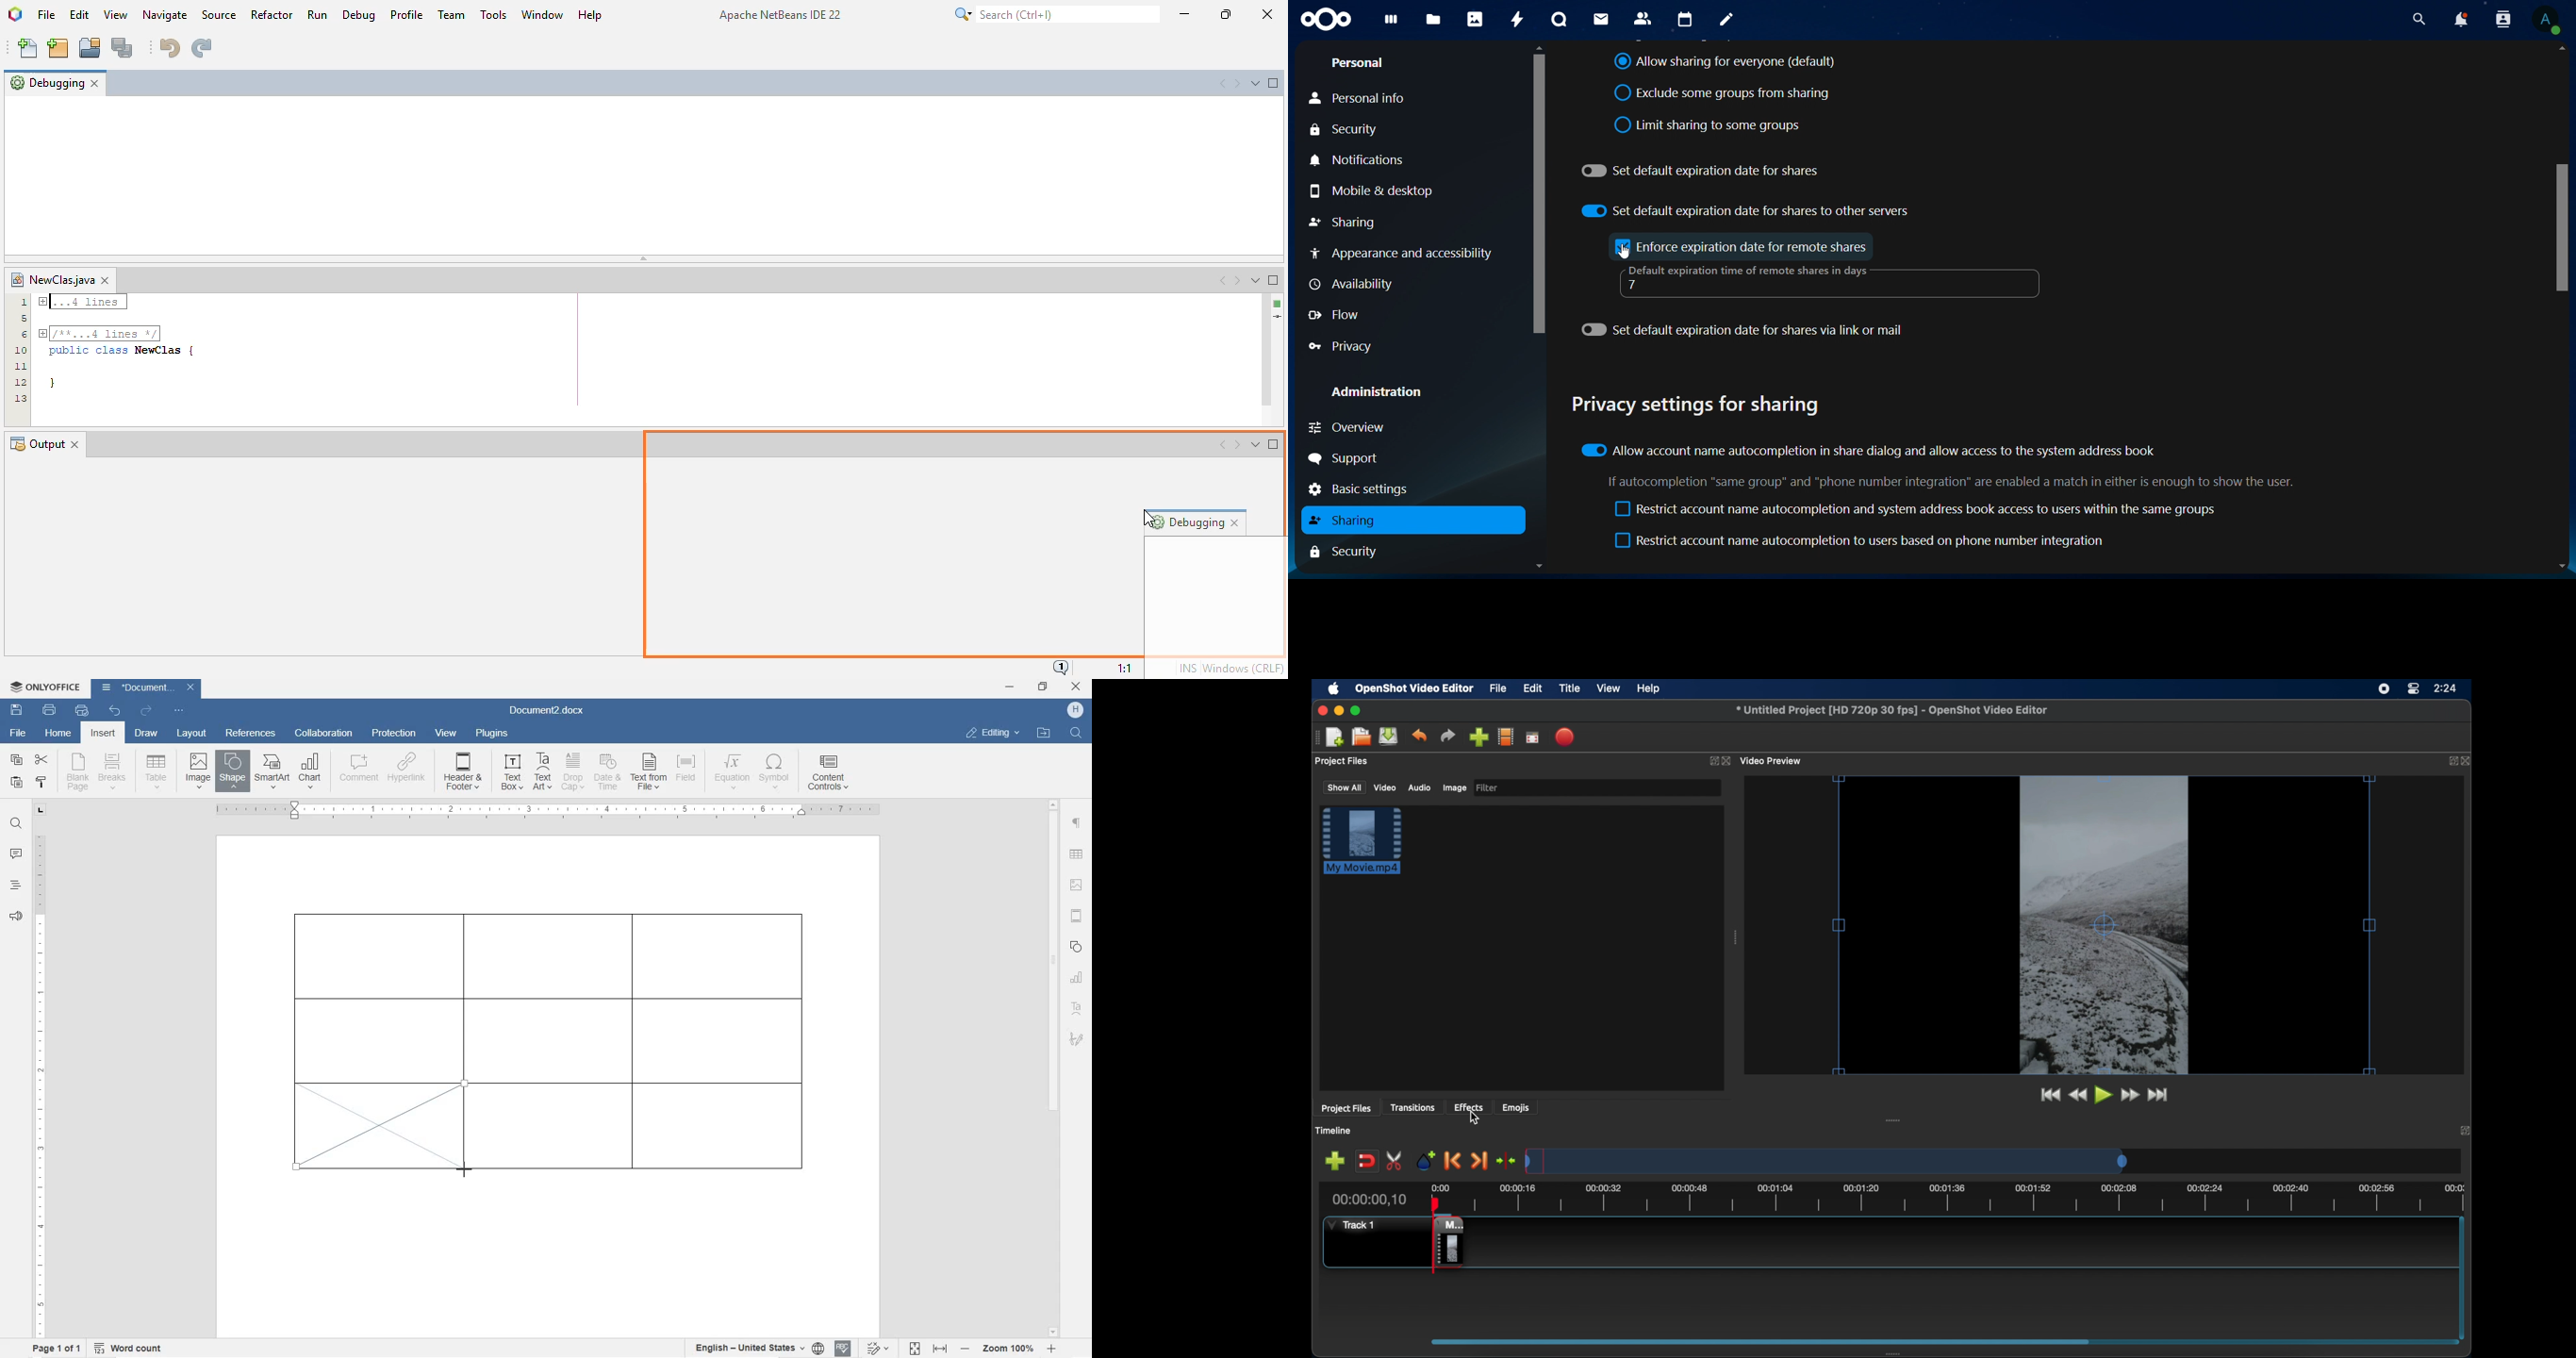 Image resolution: width=2576 pixels, height=1372 pixels. What do you see at coordinates (2562, 309) in the screenshot?
I see `Scrollbar` at bounding box center [2562, 309].